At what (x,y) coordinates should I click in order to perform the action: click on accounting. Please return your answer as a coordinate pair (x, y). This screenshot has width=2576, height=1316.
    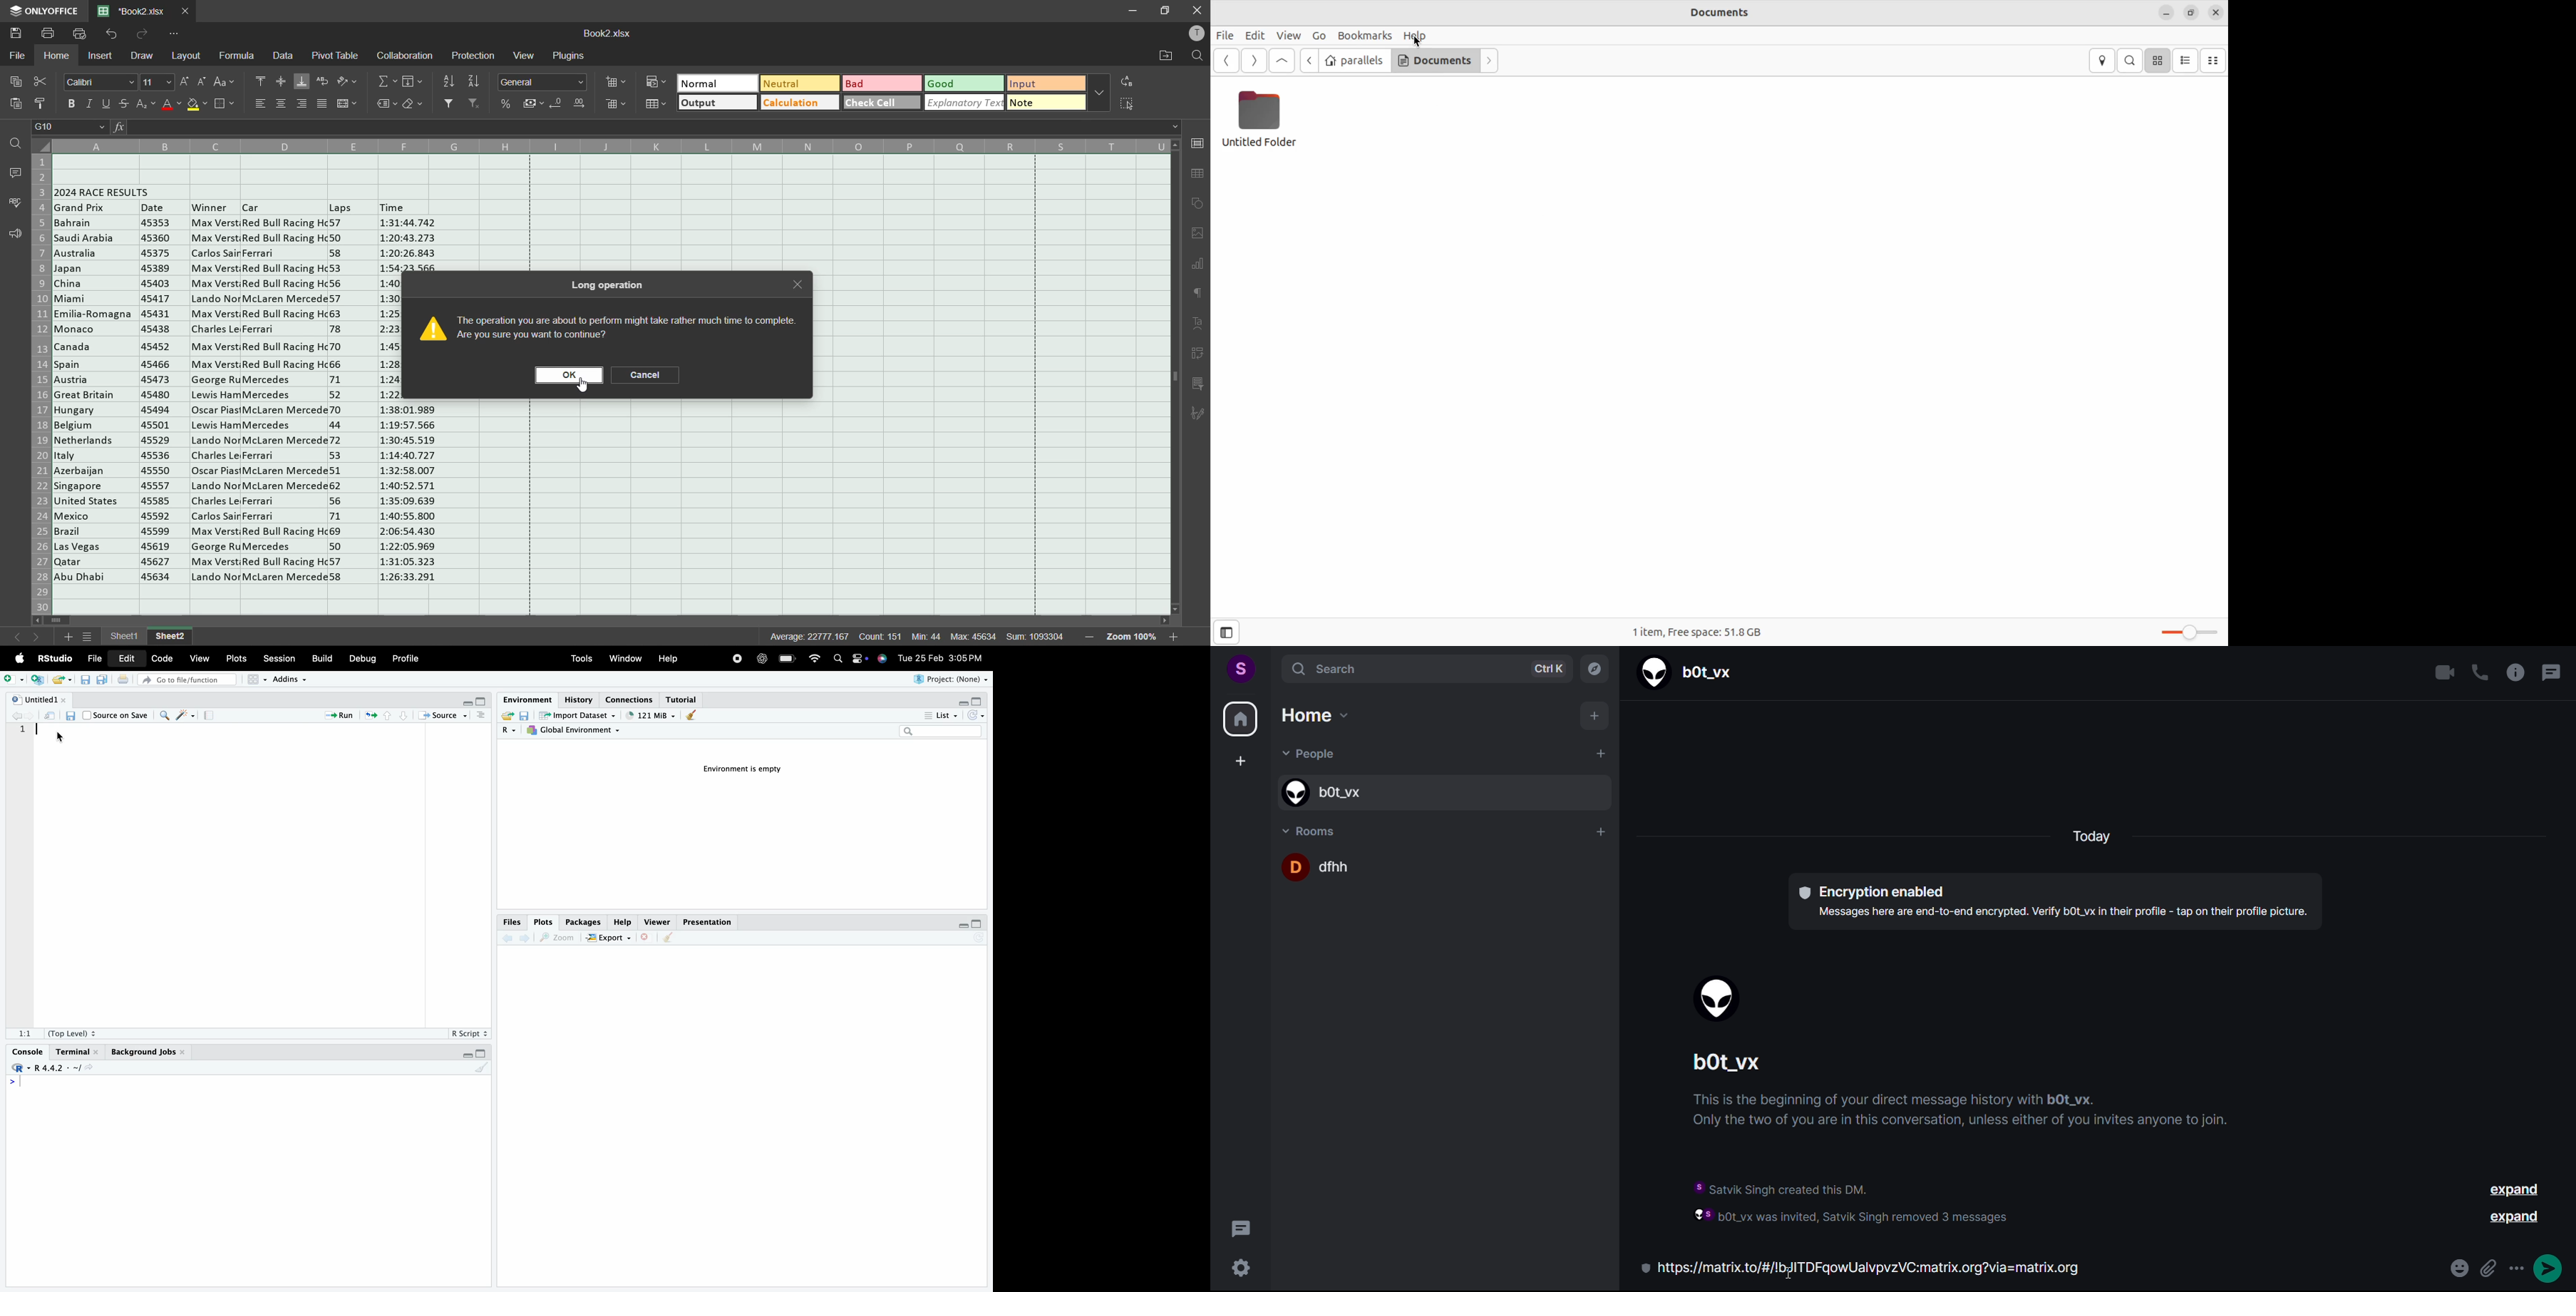
    Looking at the image, I should click on (535, 102).